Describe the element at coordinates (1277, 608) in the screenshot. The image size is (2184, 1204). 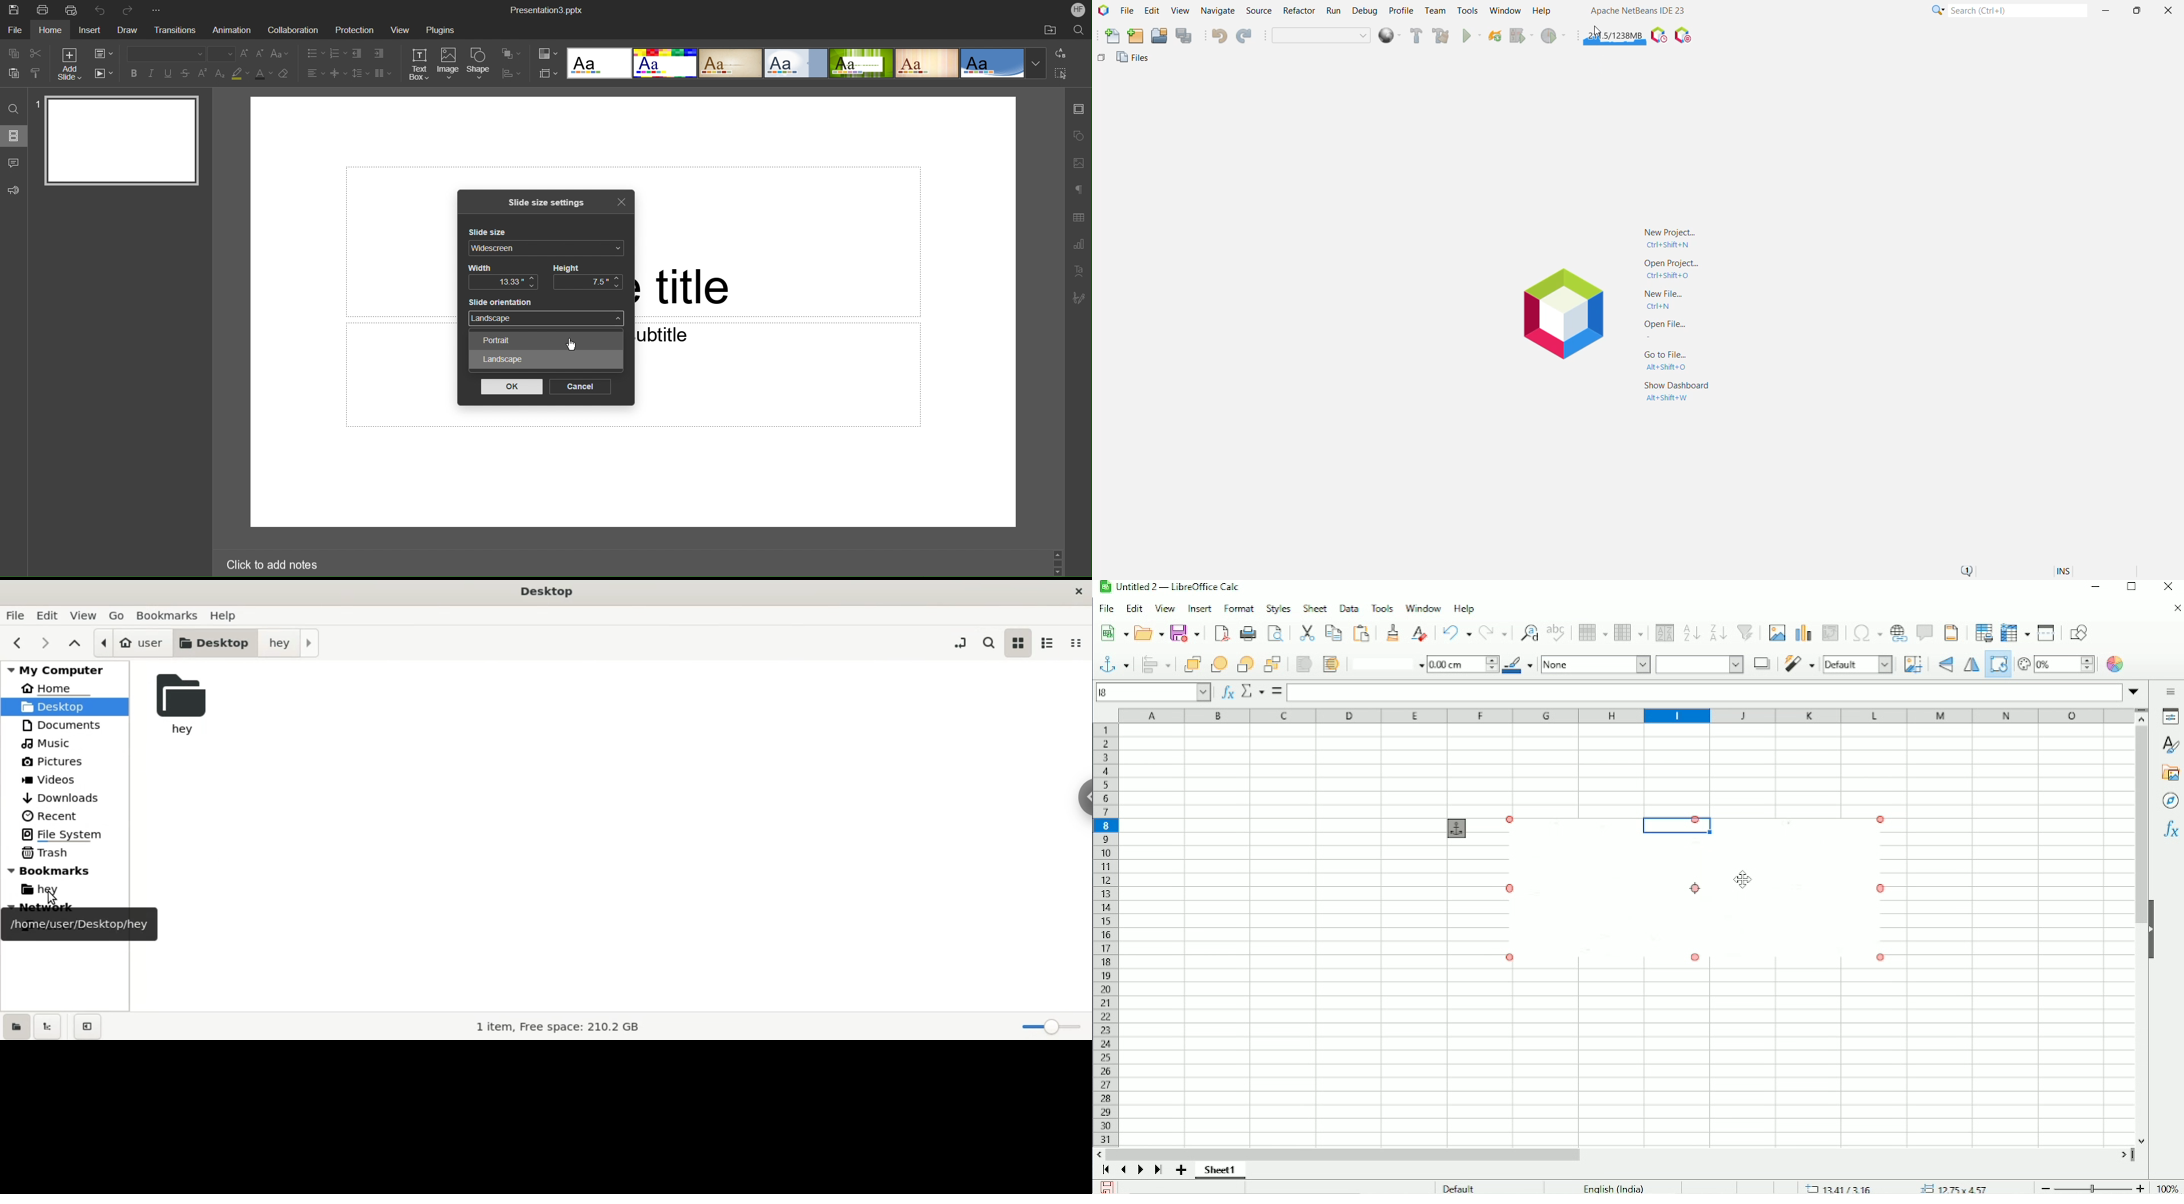
I see `Styles` at that location.